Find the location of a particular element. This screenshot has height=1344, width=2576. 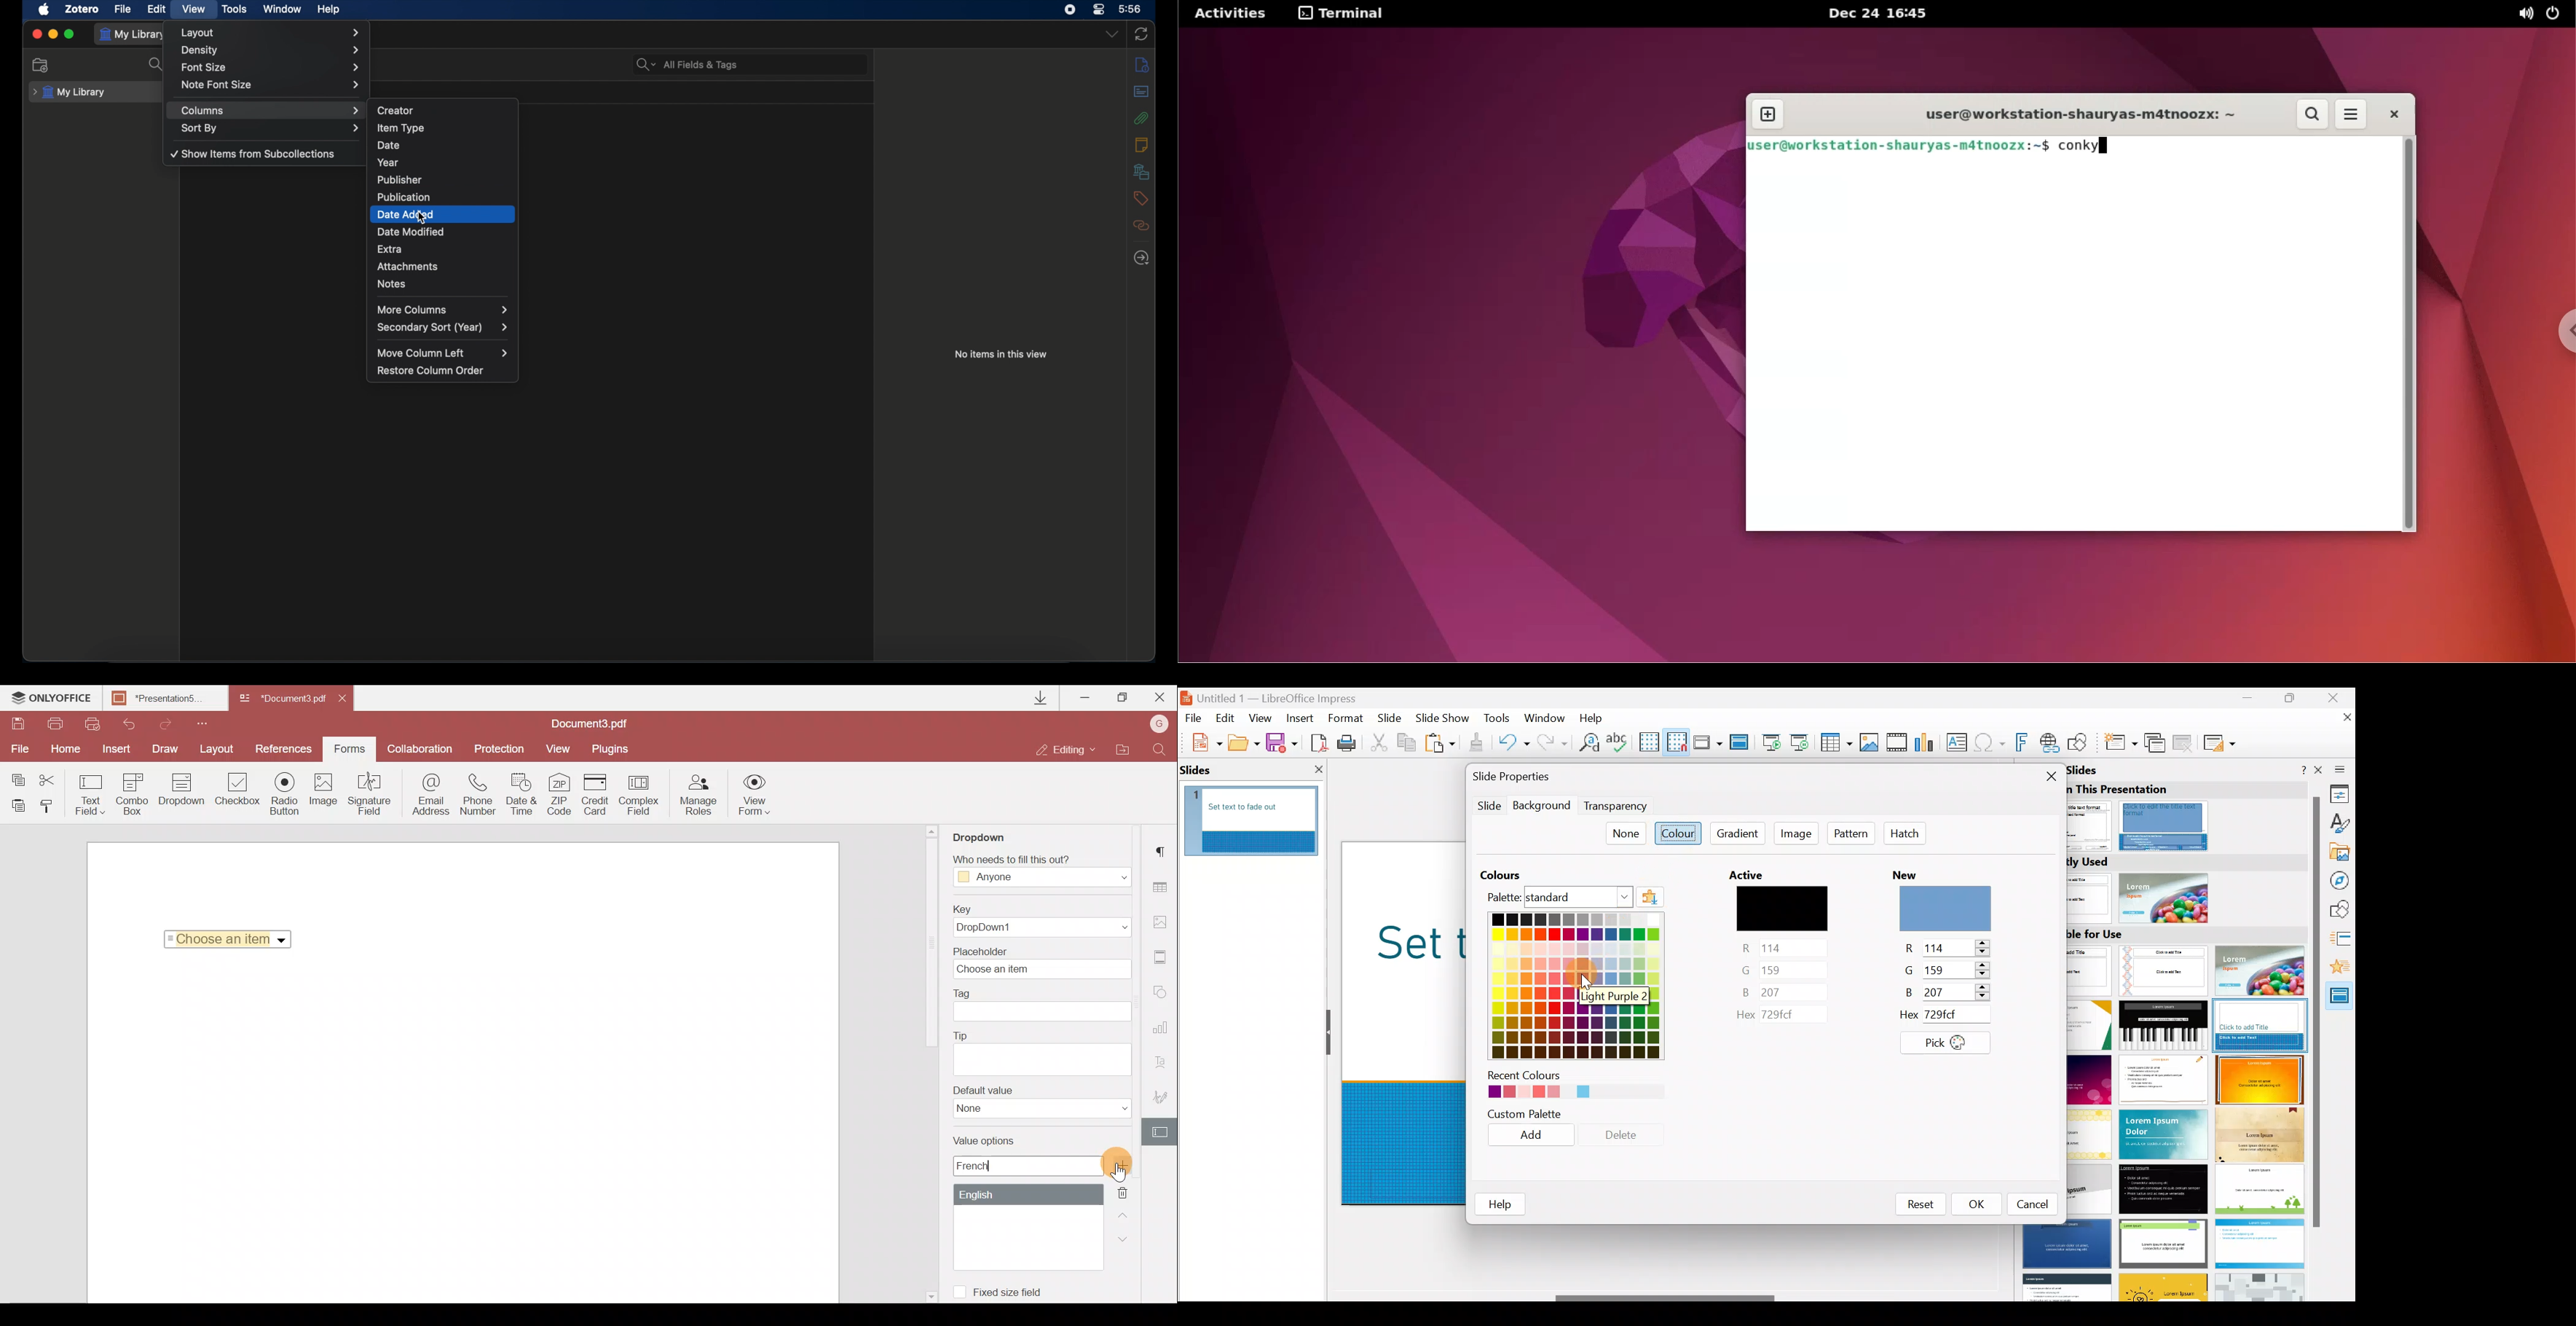

notes is located at coordinates (1141, 144).